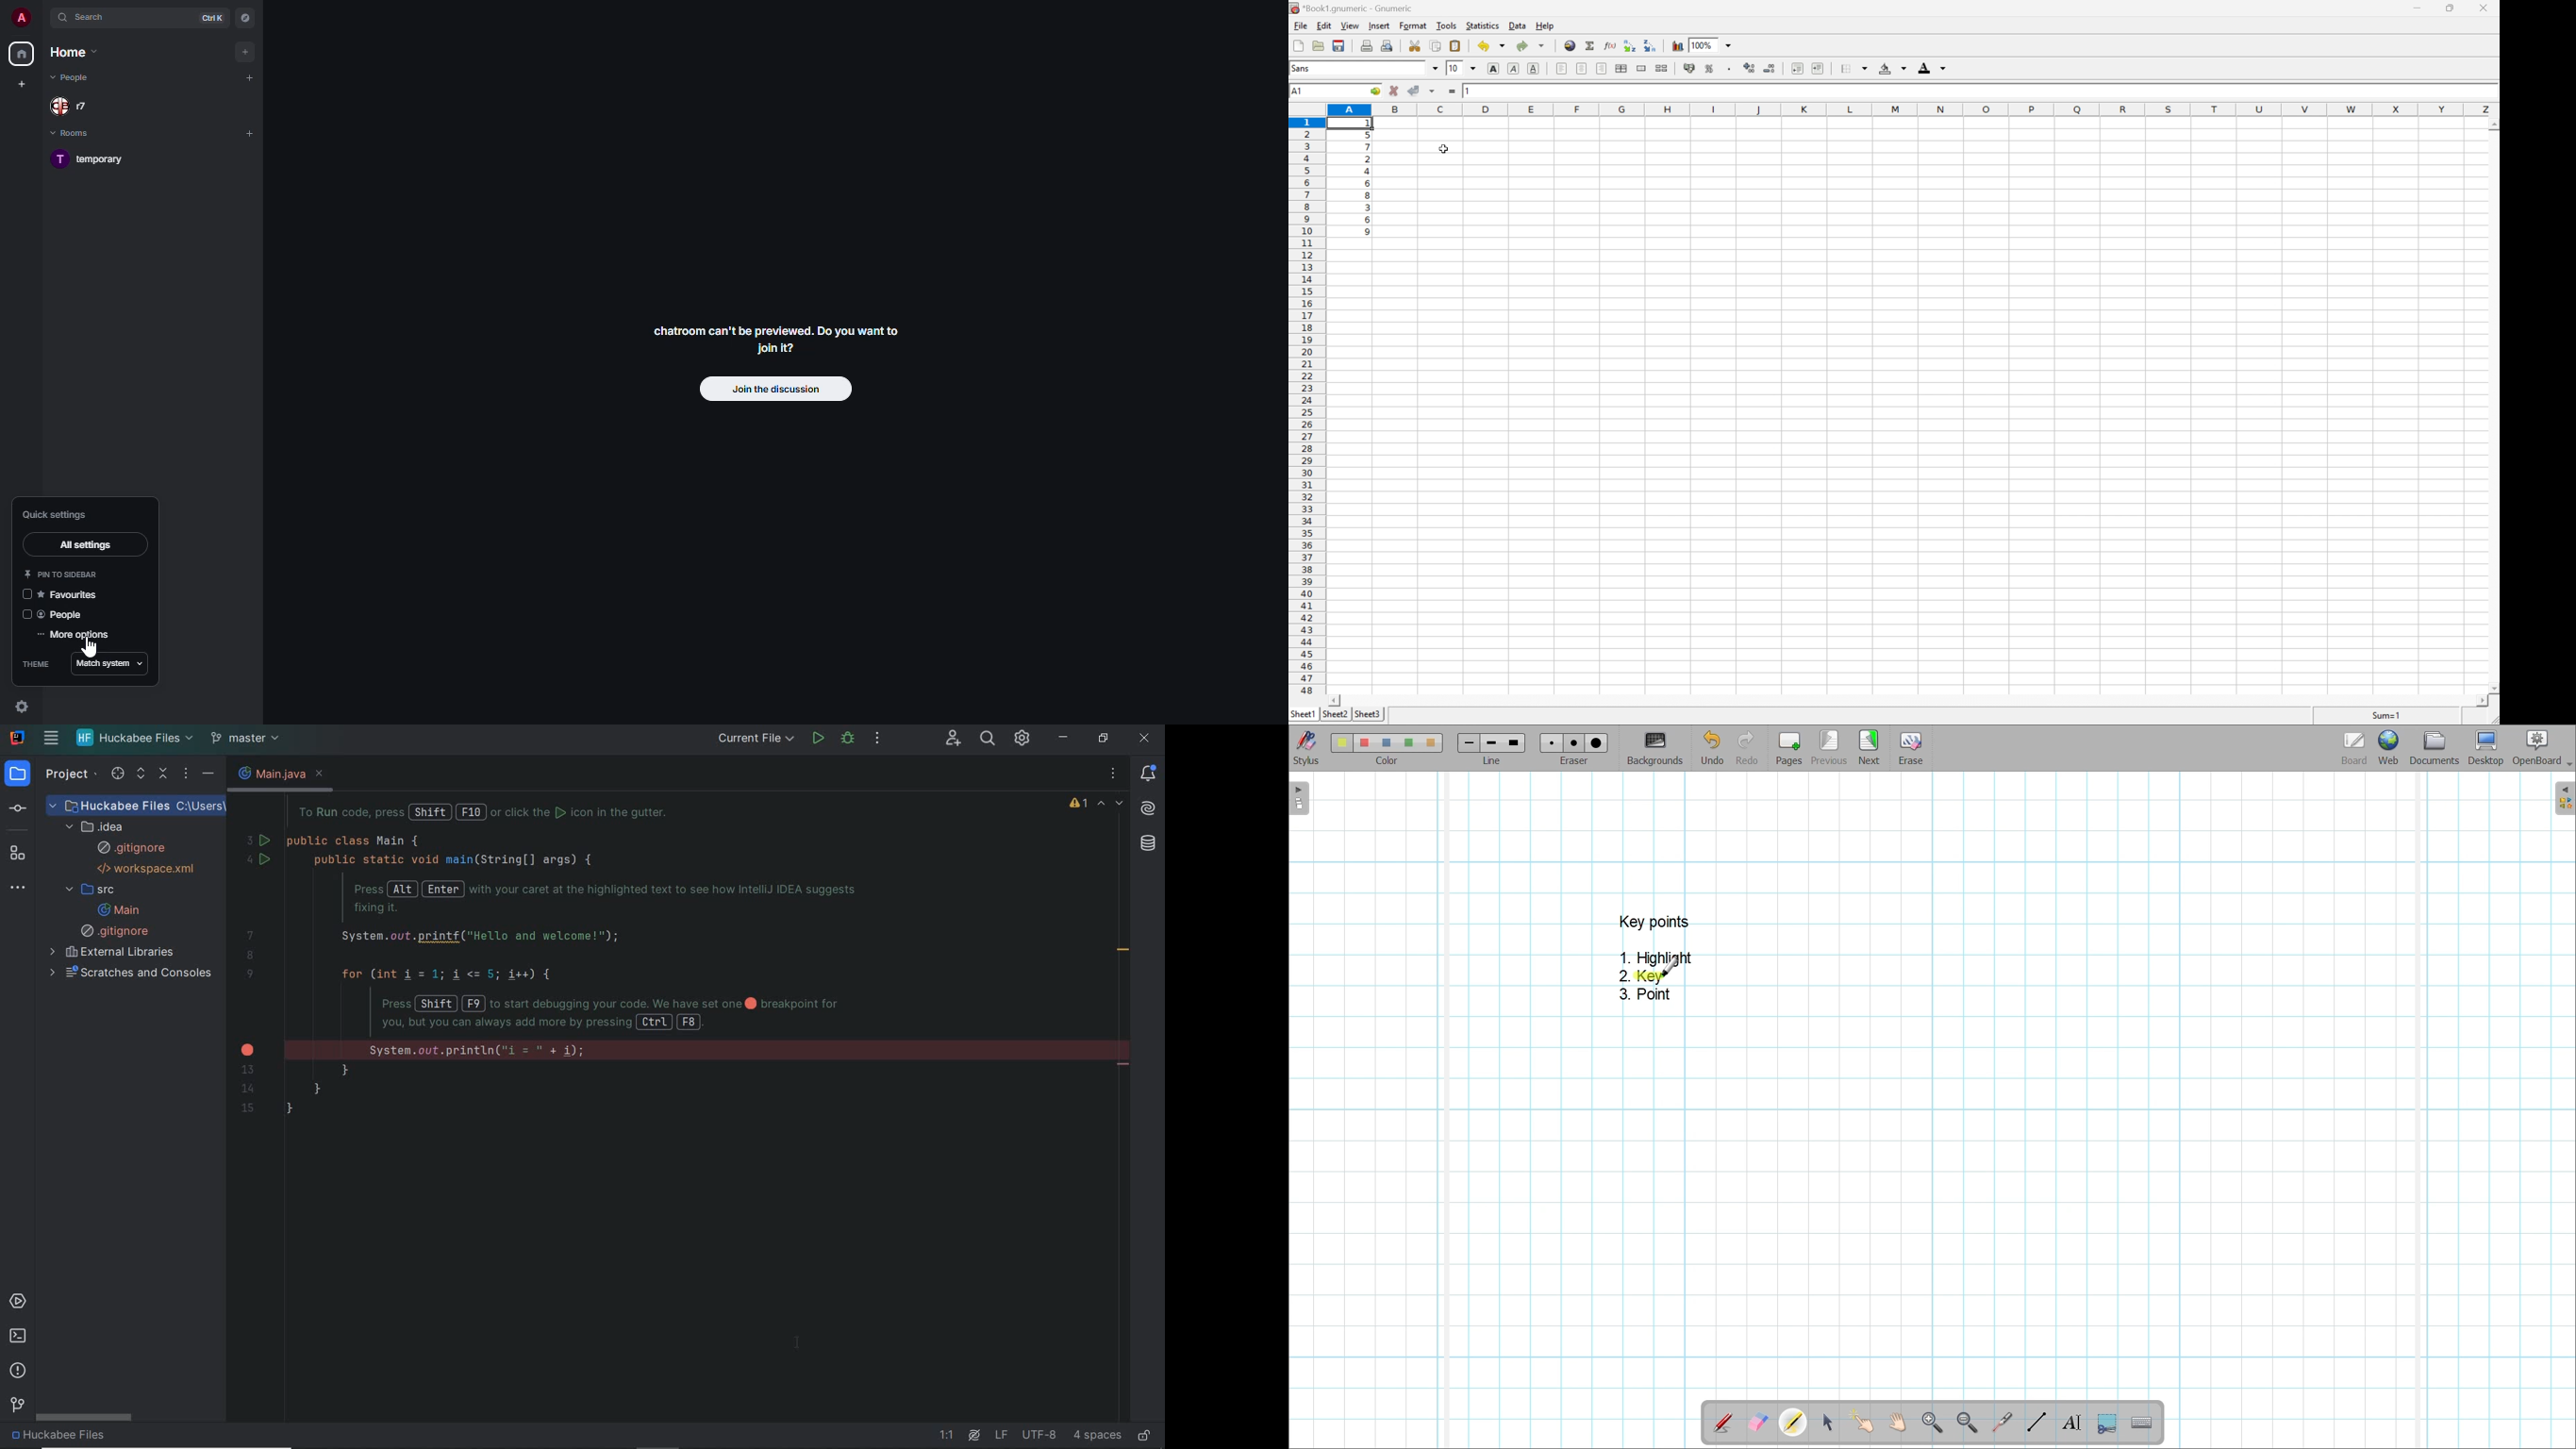  Describe the element at coordinates (59, 513) in the screenshot. I see `quick settings` at that location.